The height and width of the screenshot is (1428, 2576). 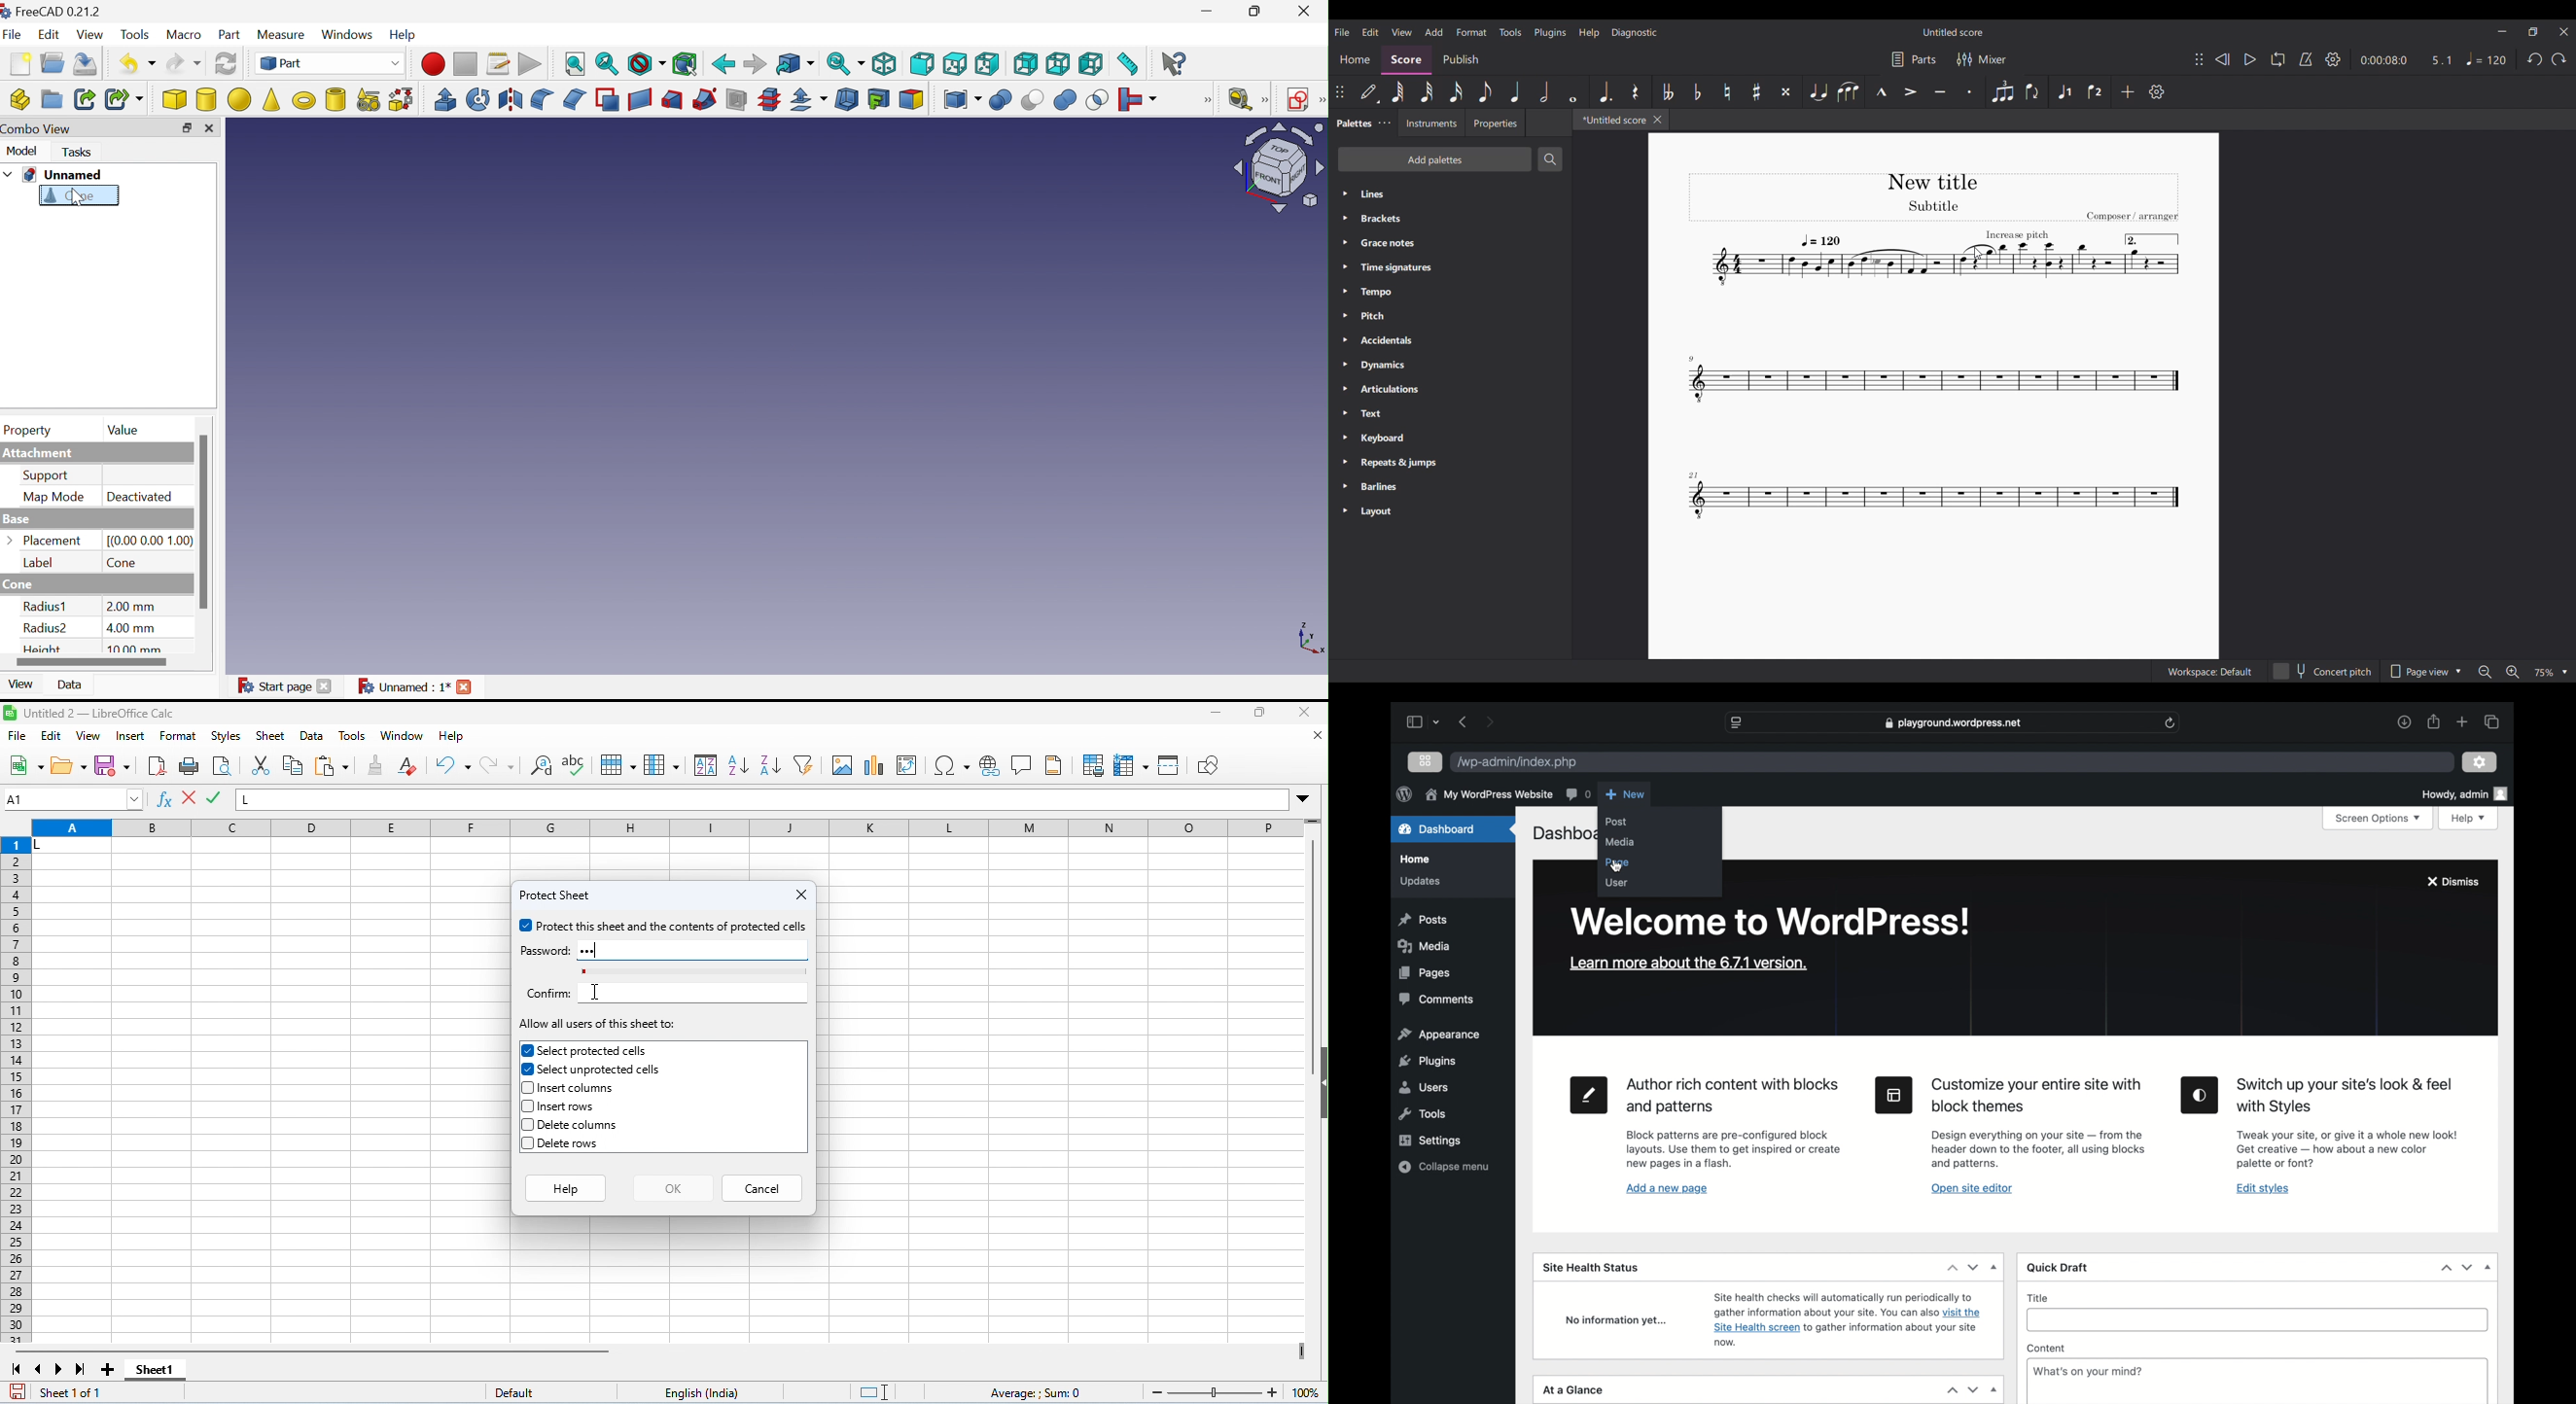 I want to click on Score, current section highlighted, so click(x=1407, y=60).